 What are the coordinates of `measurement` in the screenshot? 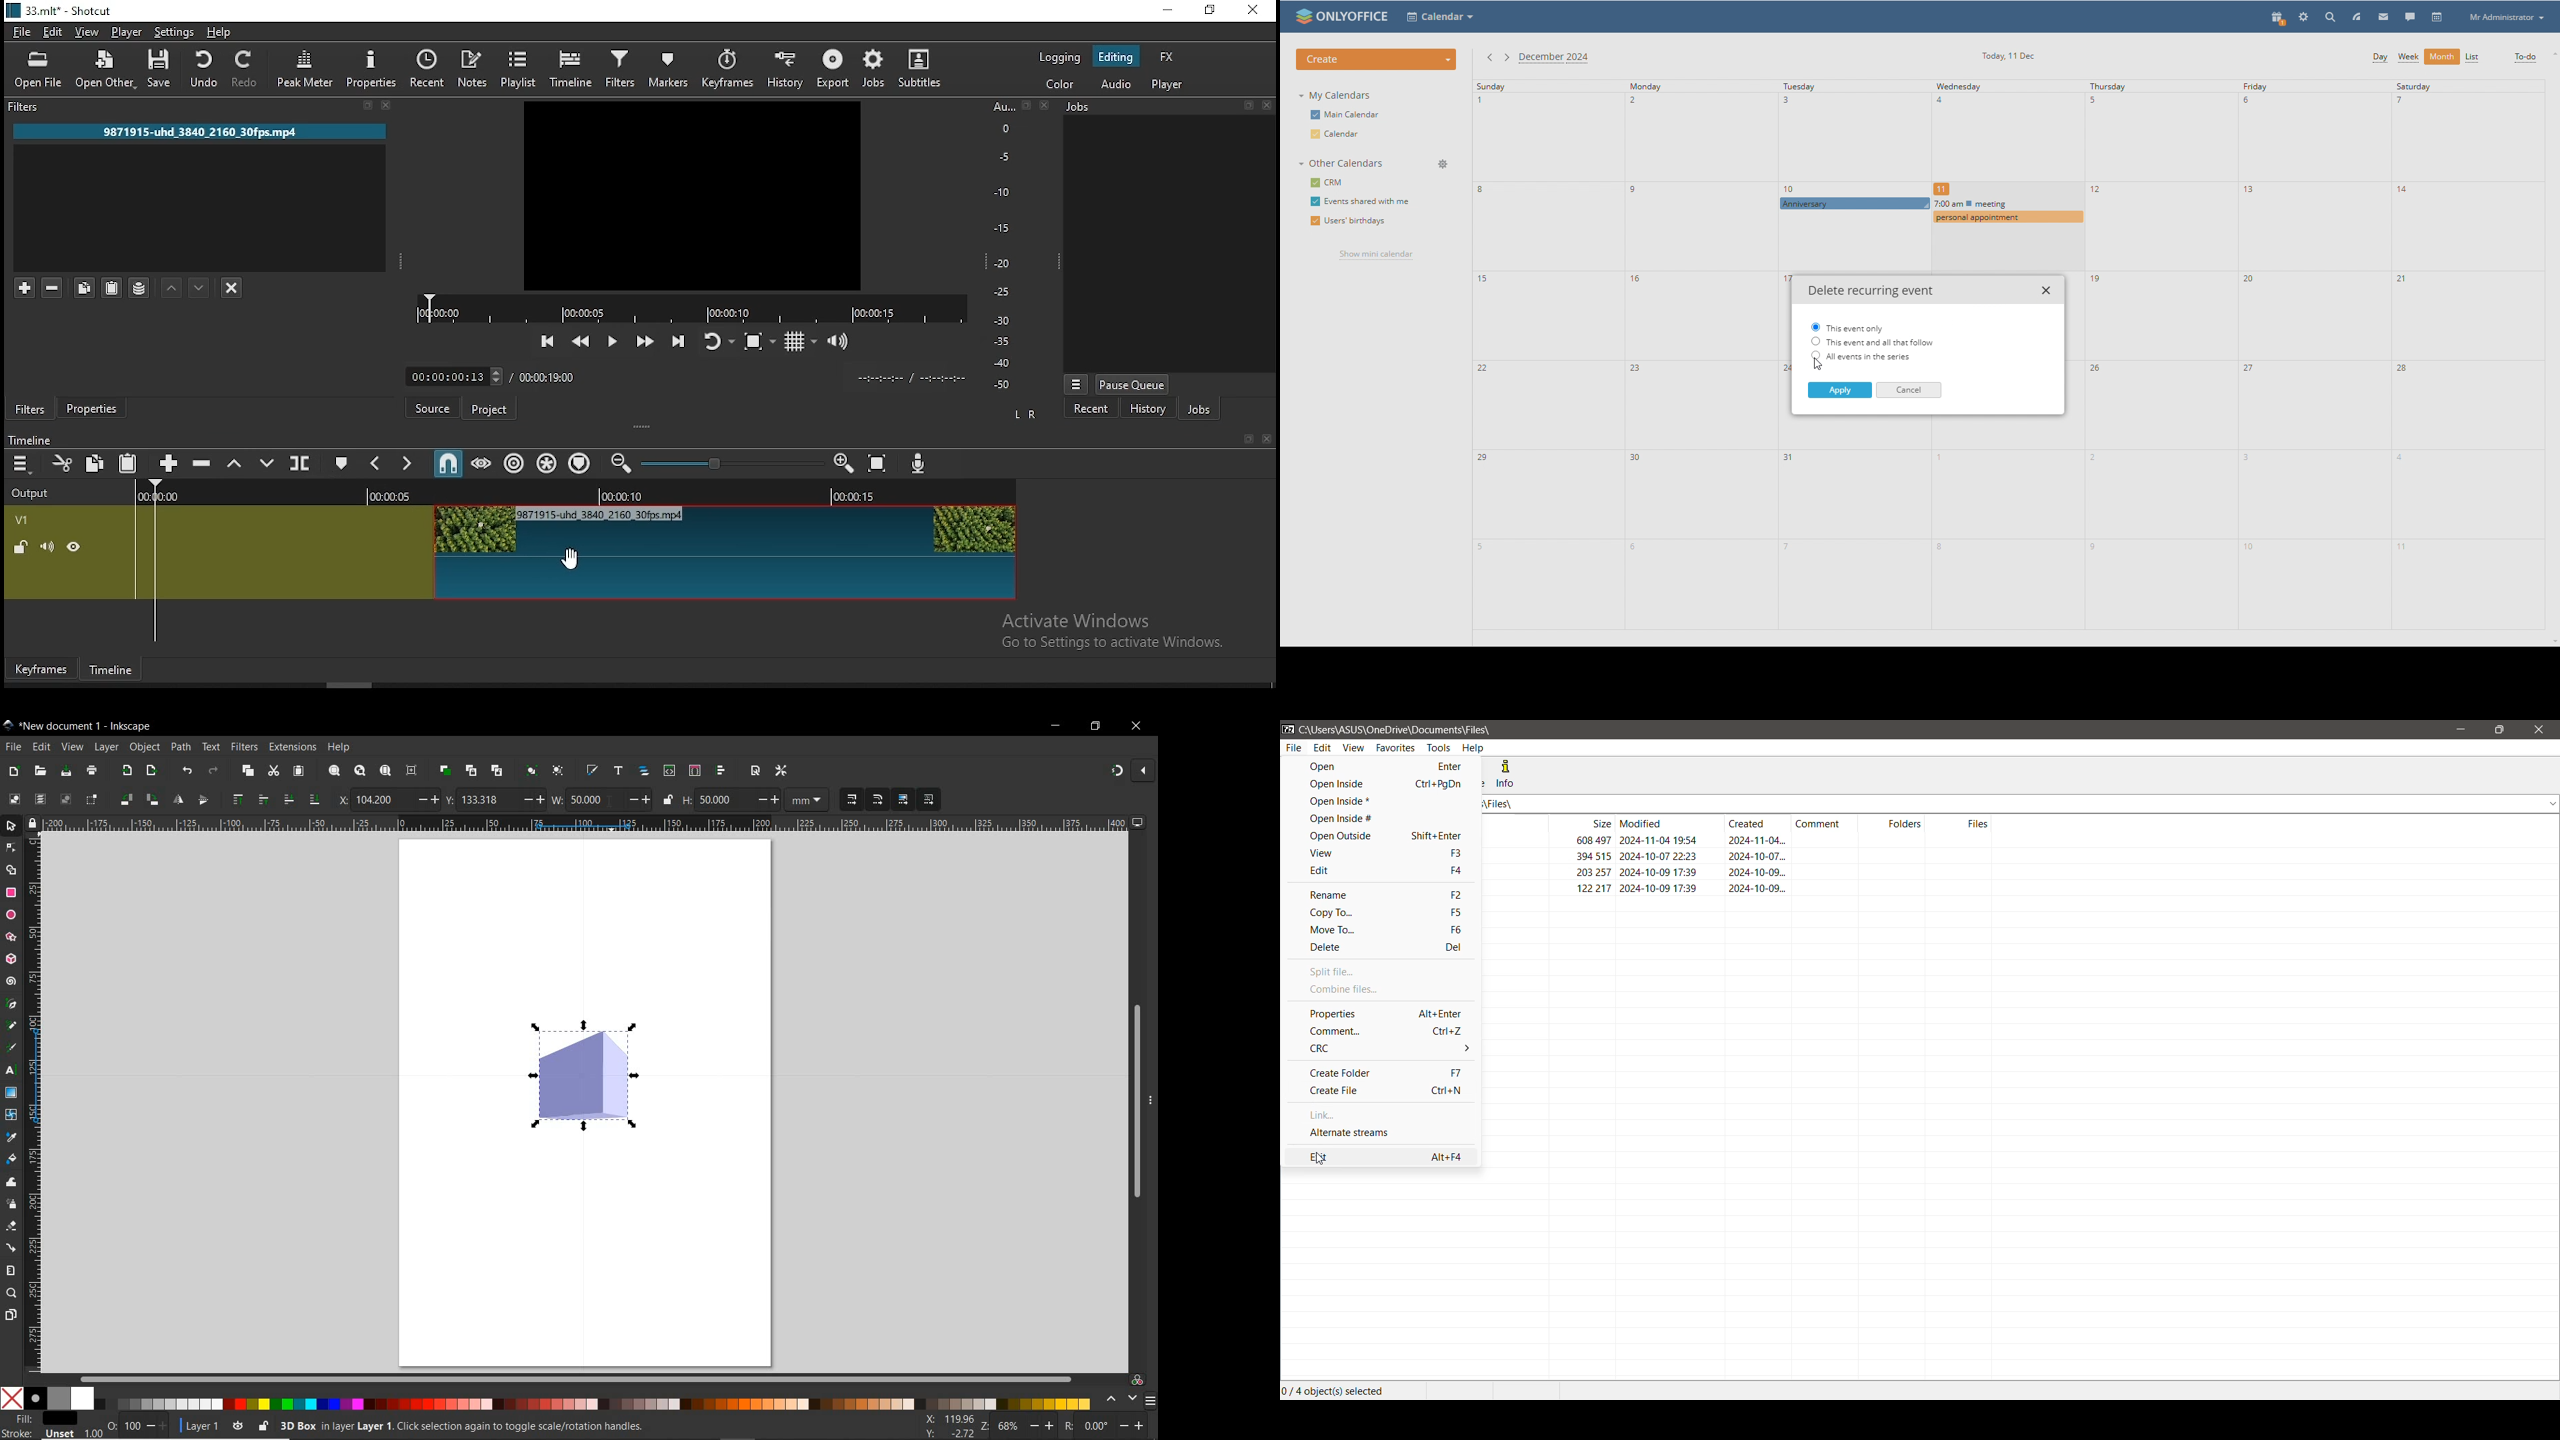 It's located at (809, 801).